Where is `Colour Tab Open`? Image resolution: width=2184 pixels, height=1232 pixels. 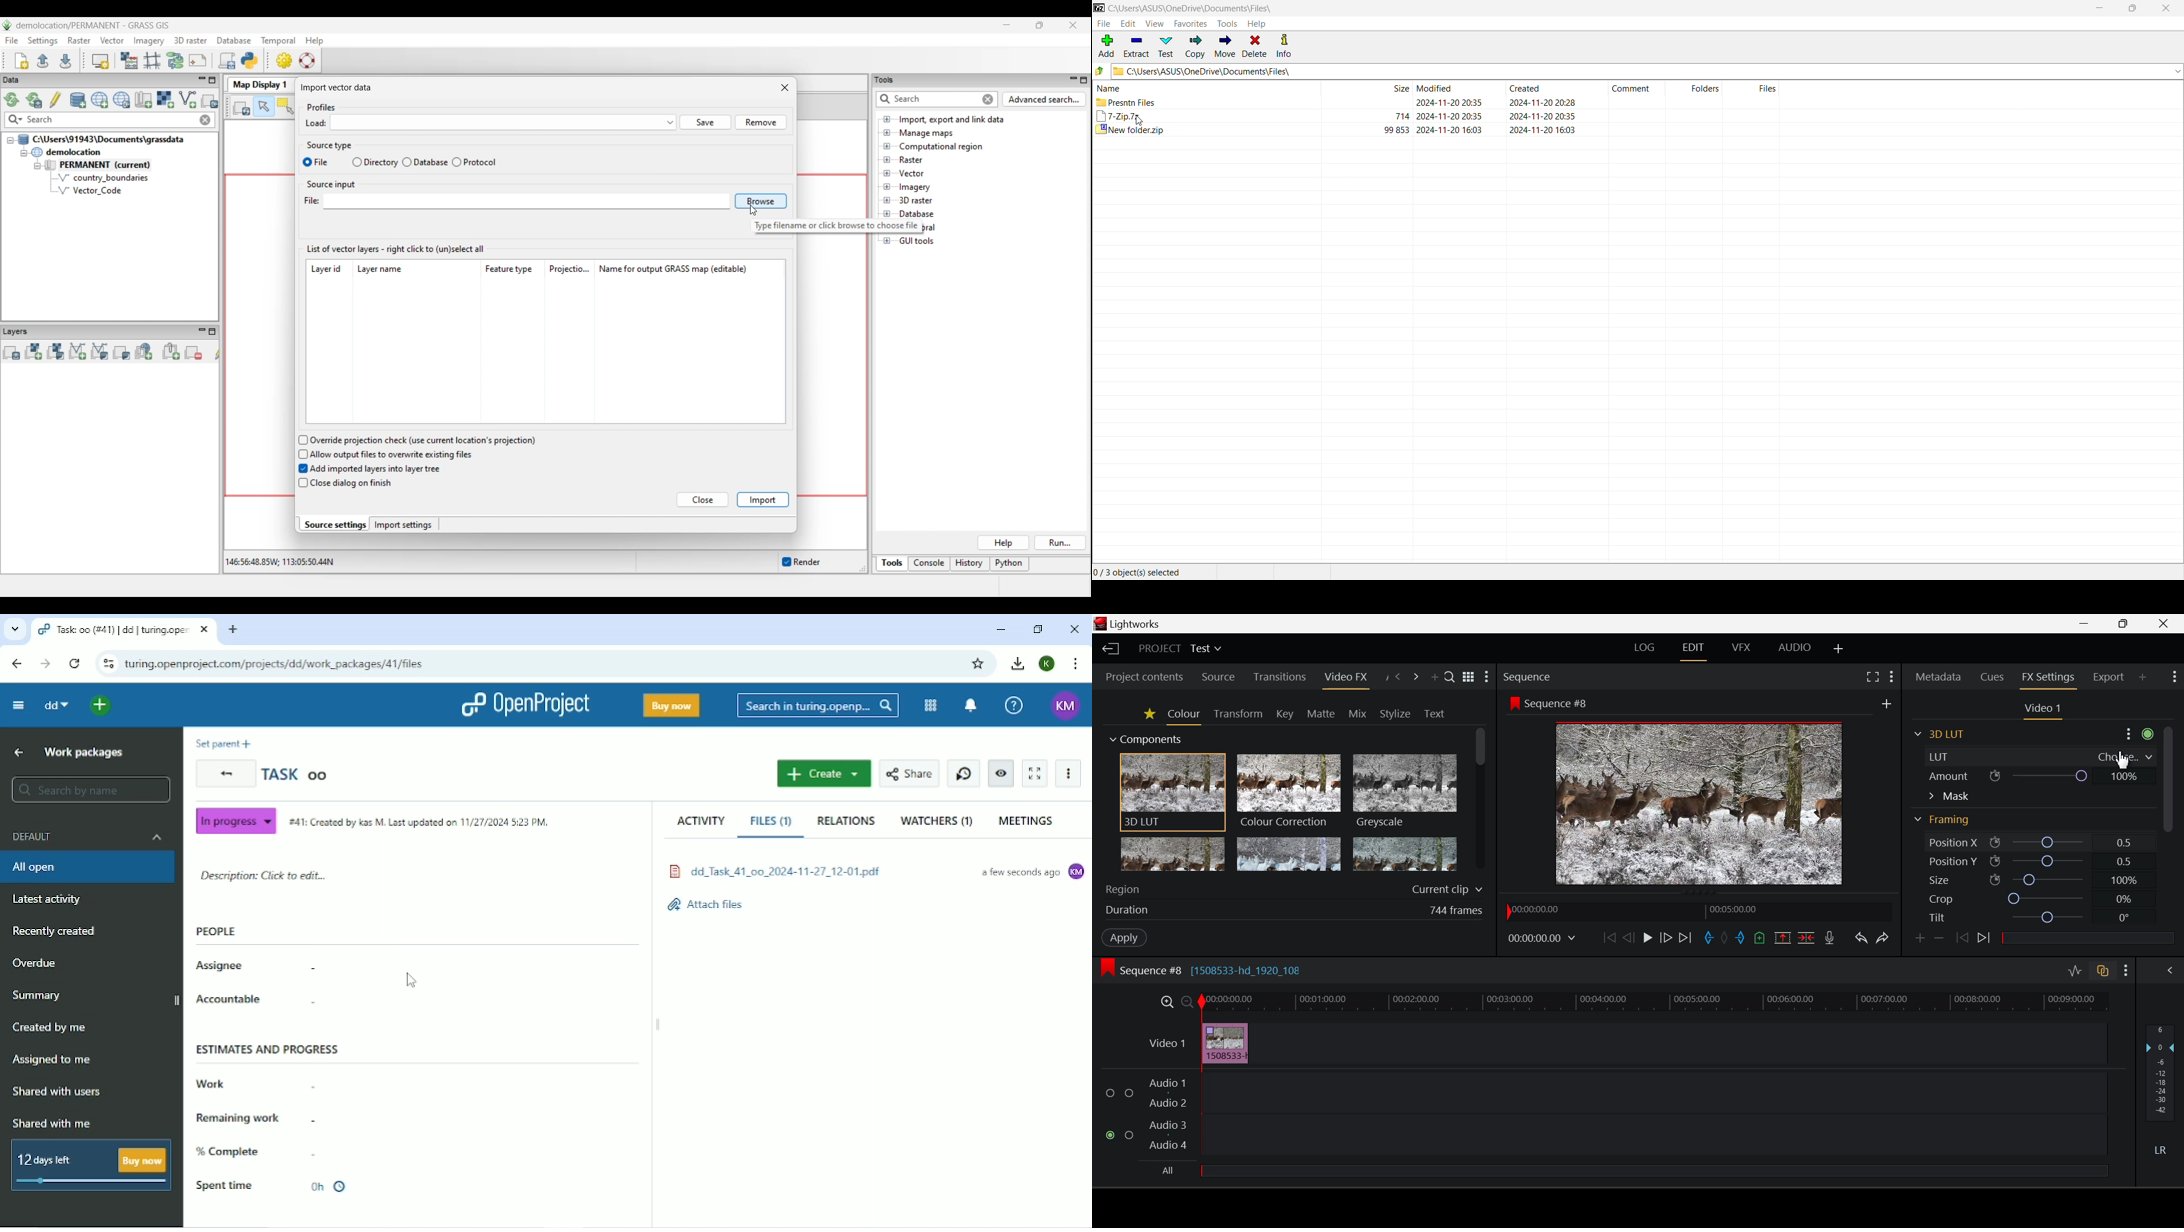 Colour Tab Open is located at coordinates (1184, 717).